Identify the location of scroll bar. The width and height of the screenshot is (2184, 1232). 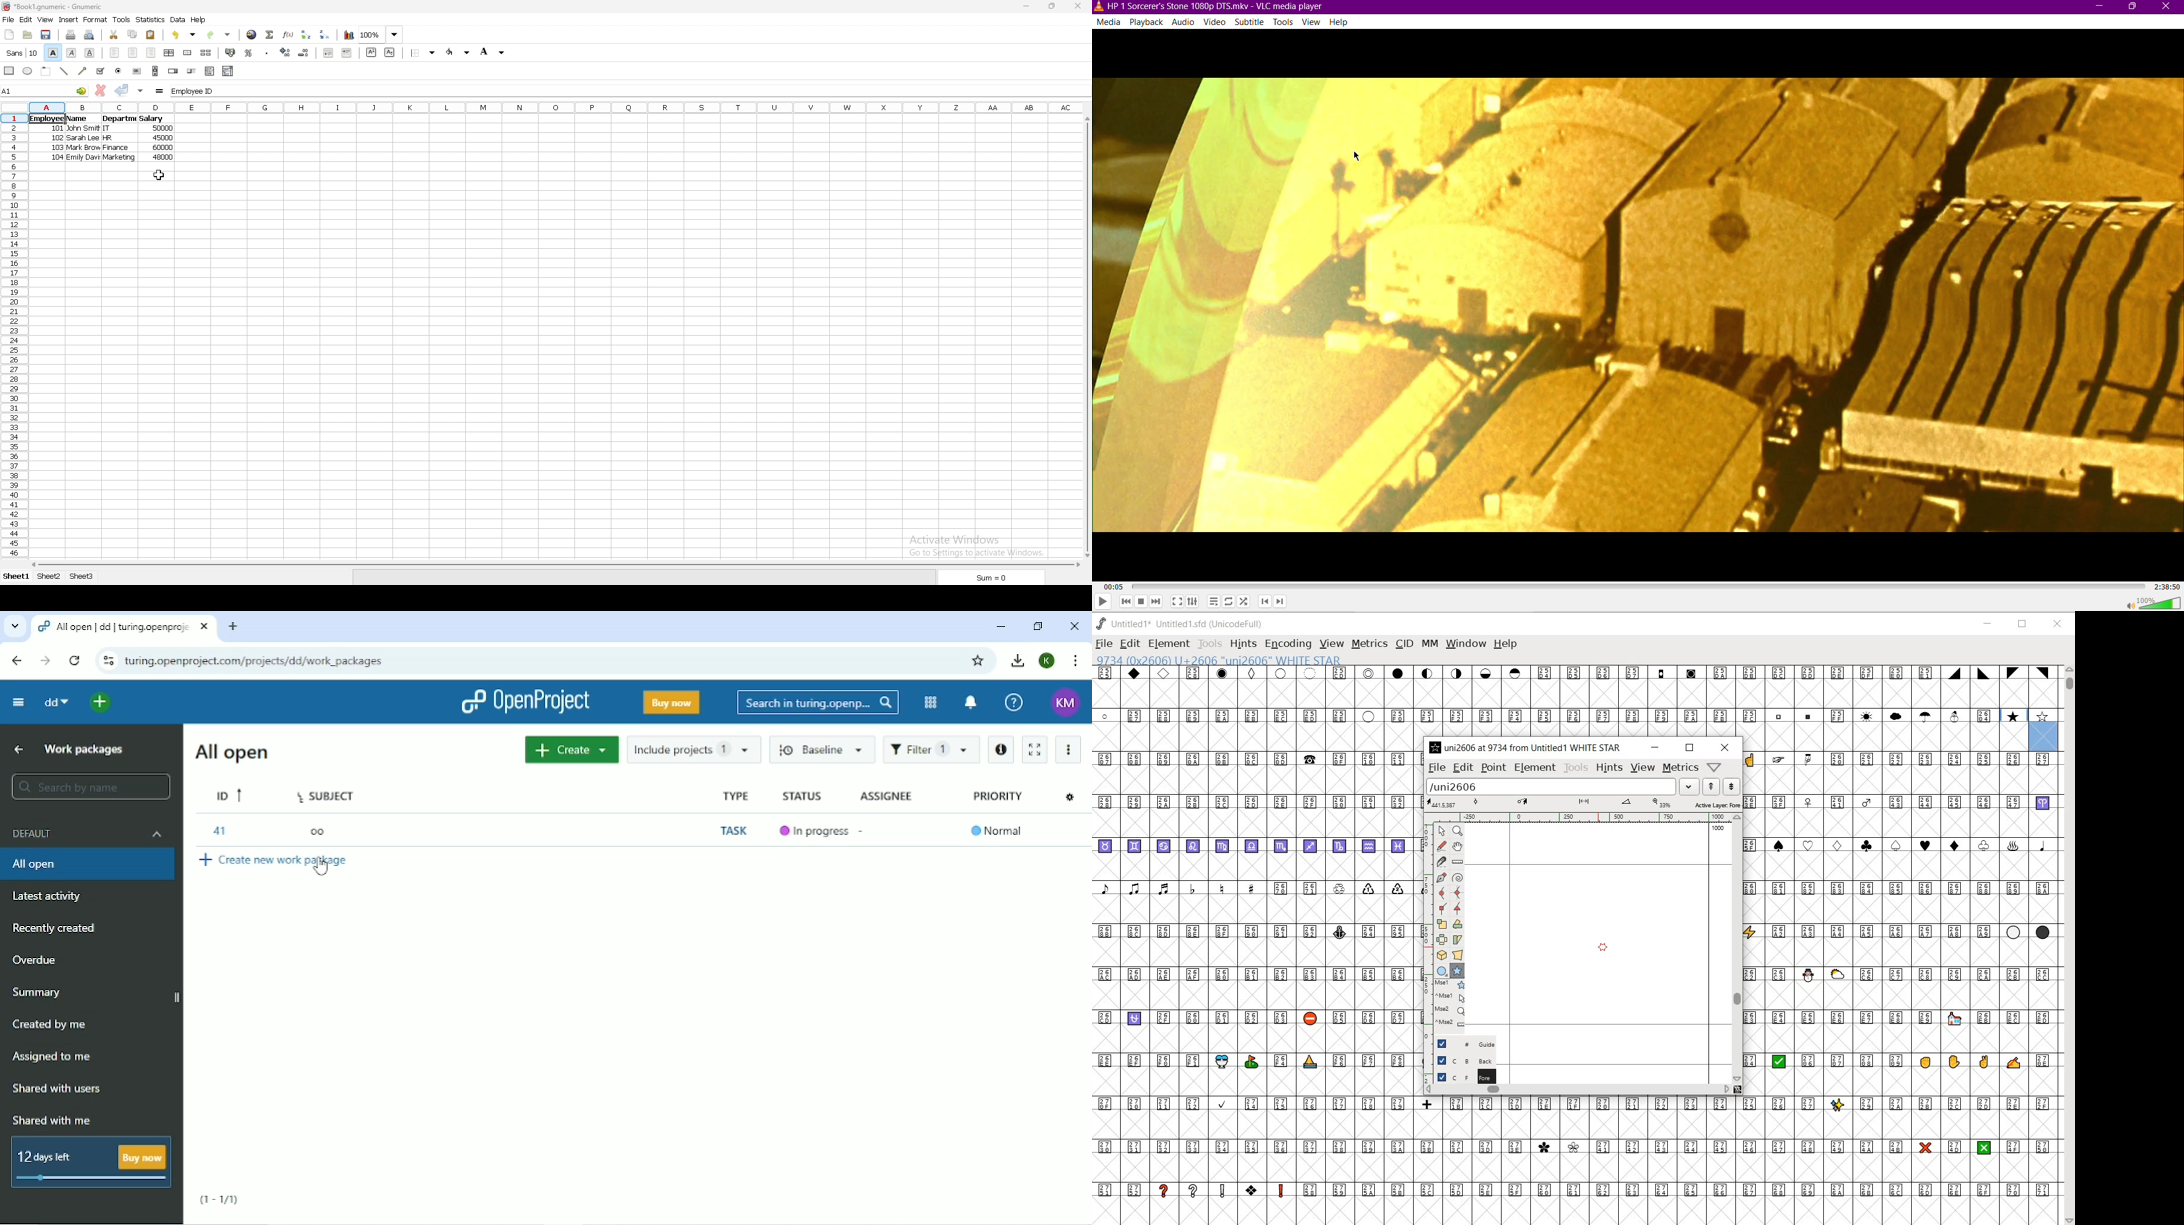
(1085, 337).